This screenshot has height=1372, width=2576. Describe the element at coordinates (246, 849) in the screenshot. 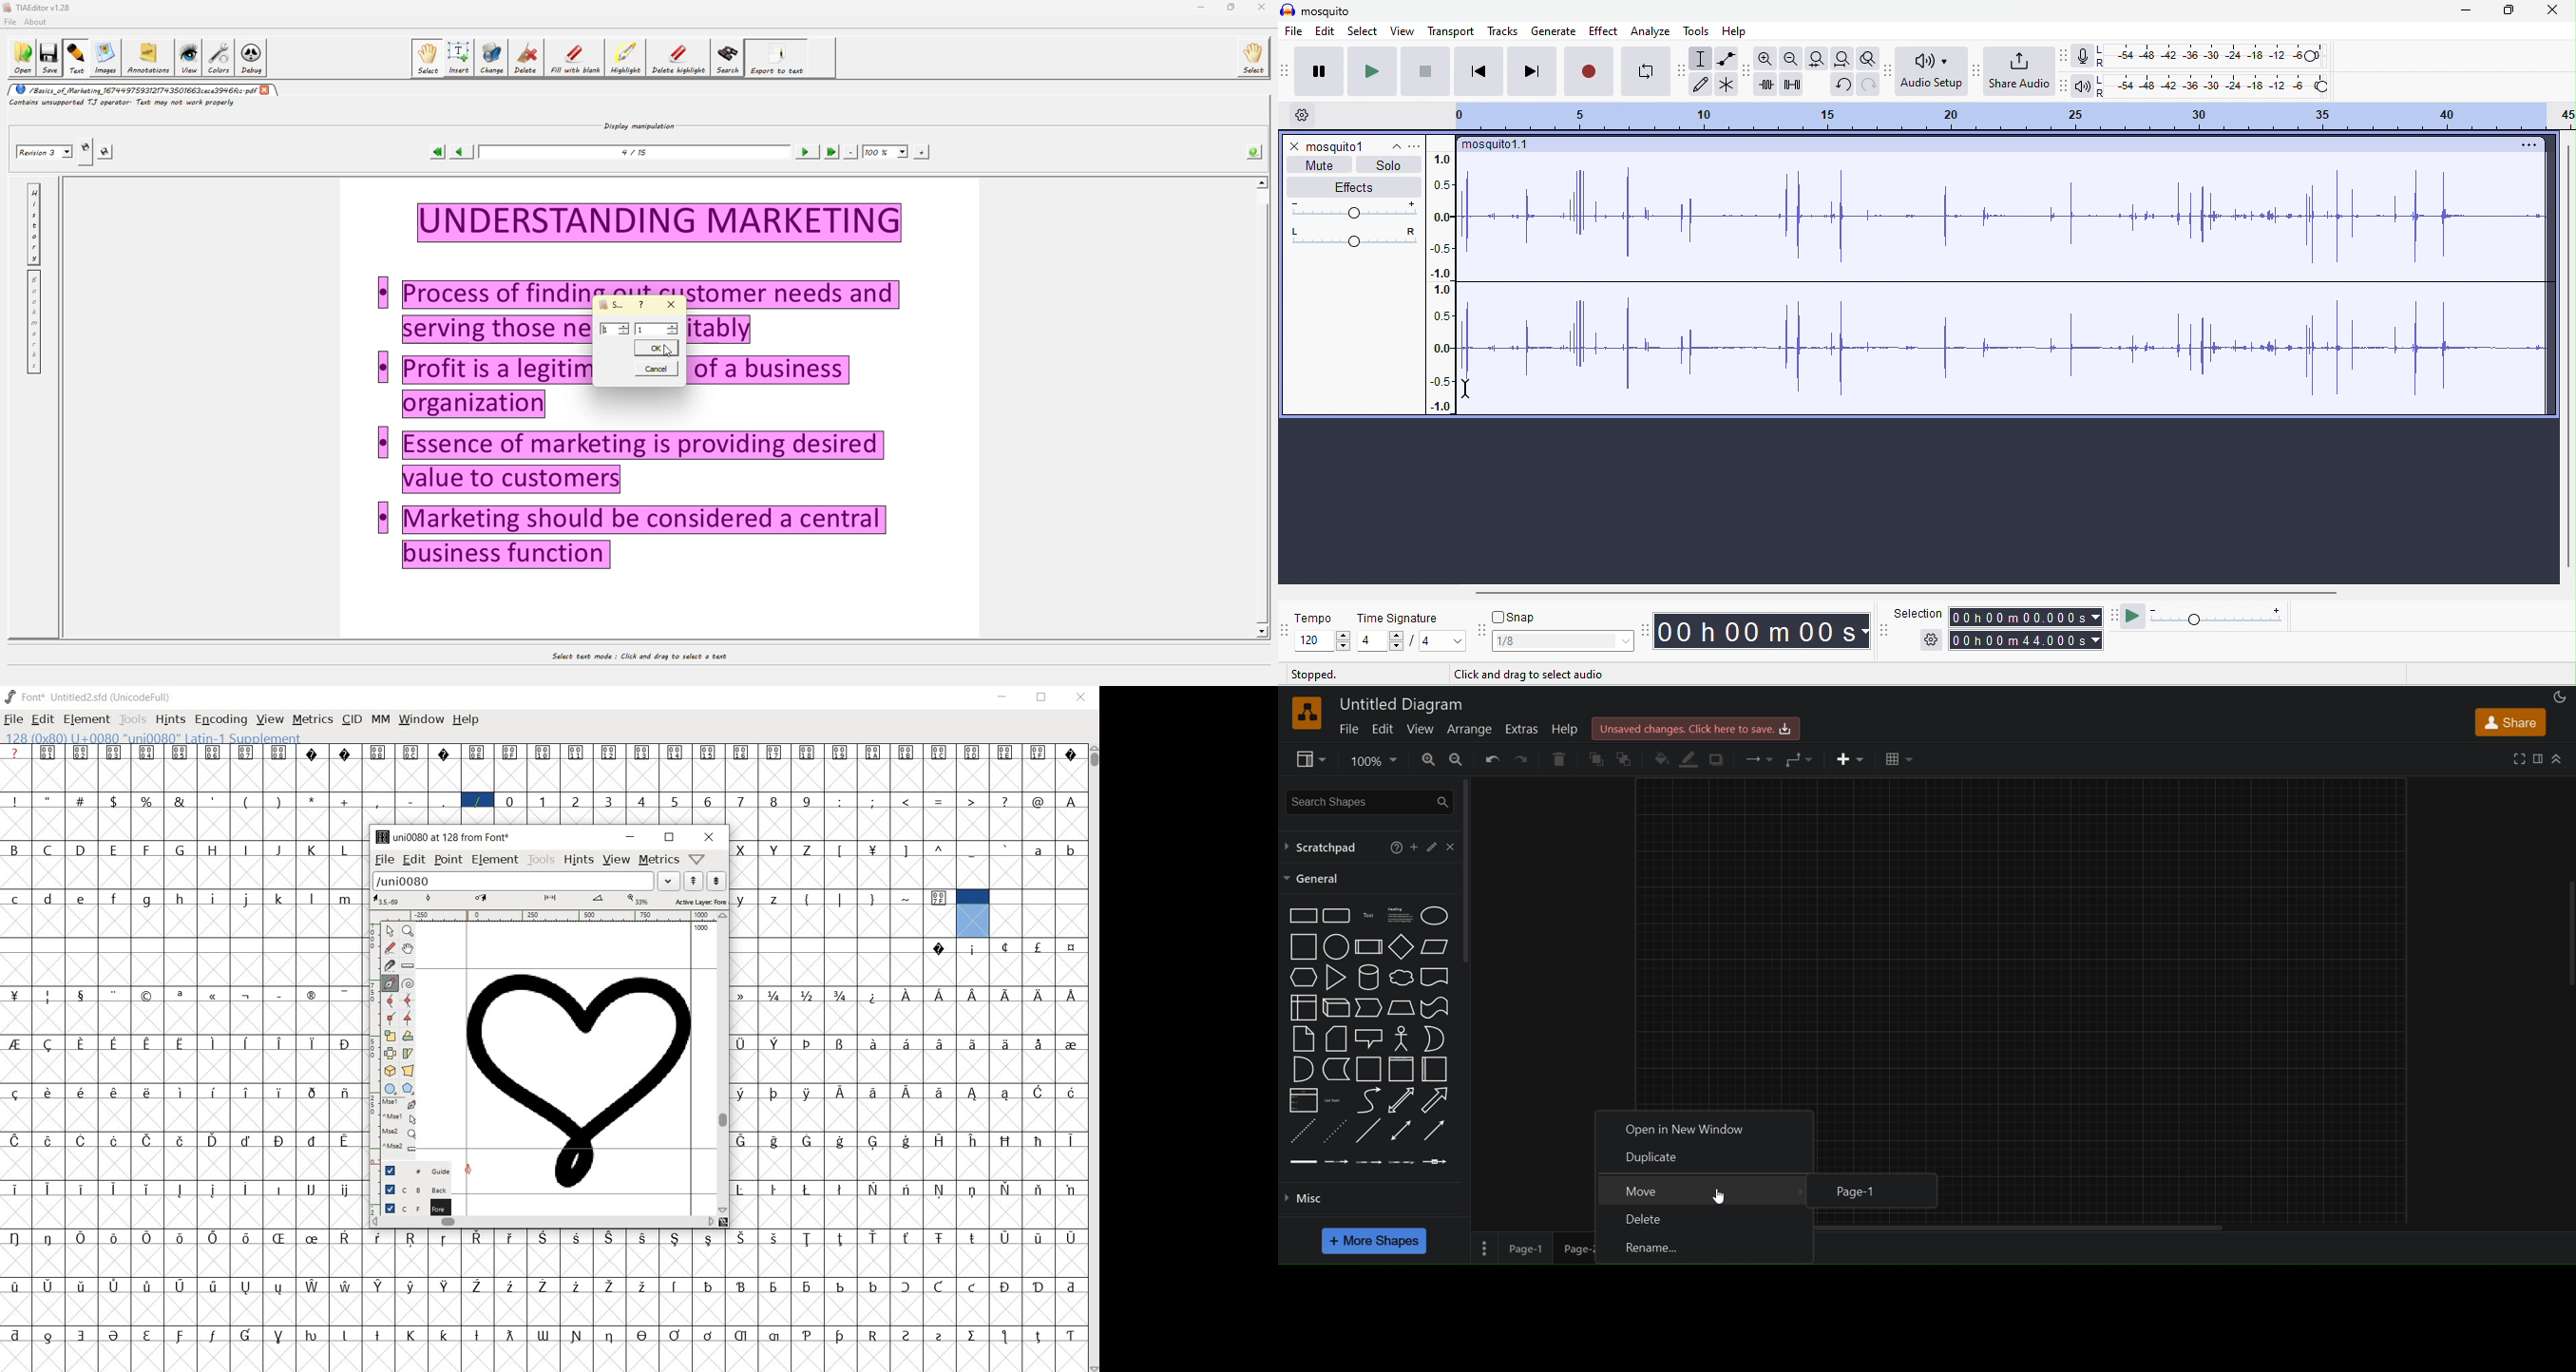

I see `glyph` at that location.